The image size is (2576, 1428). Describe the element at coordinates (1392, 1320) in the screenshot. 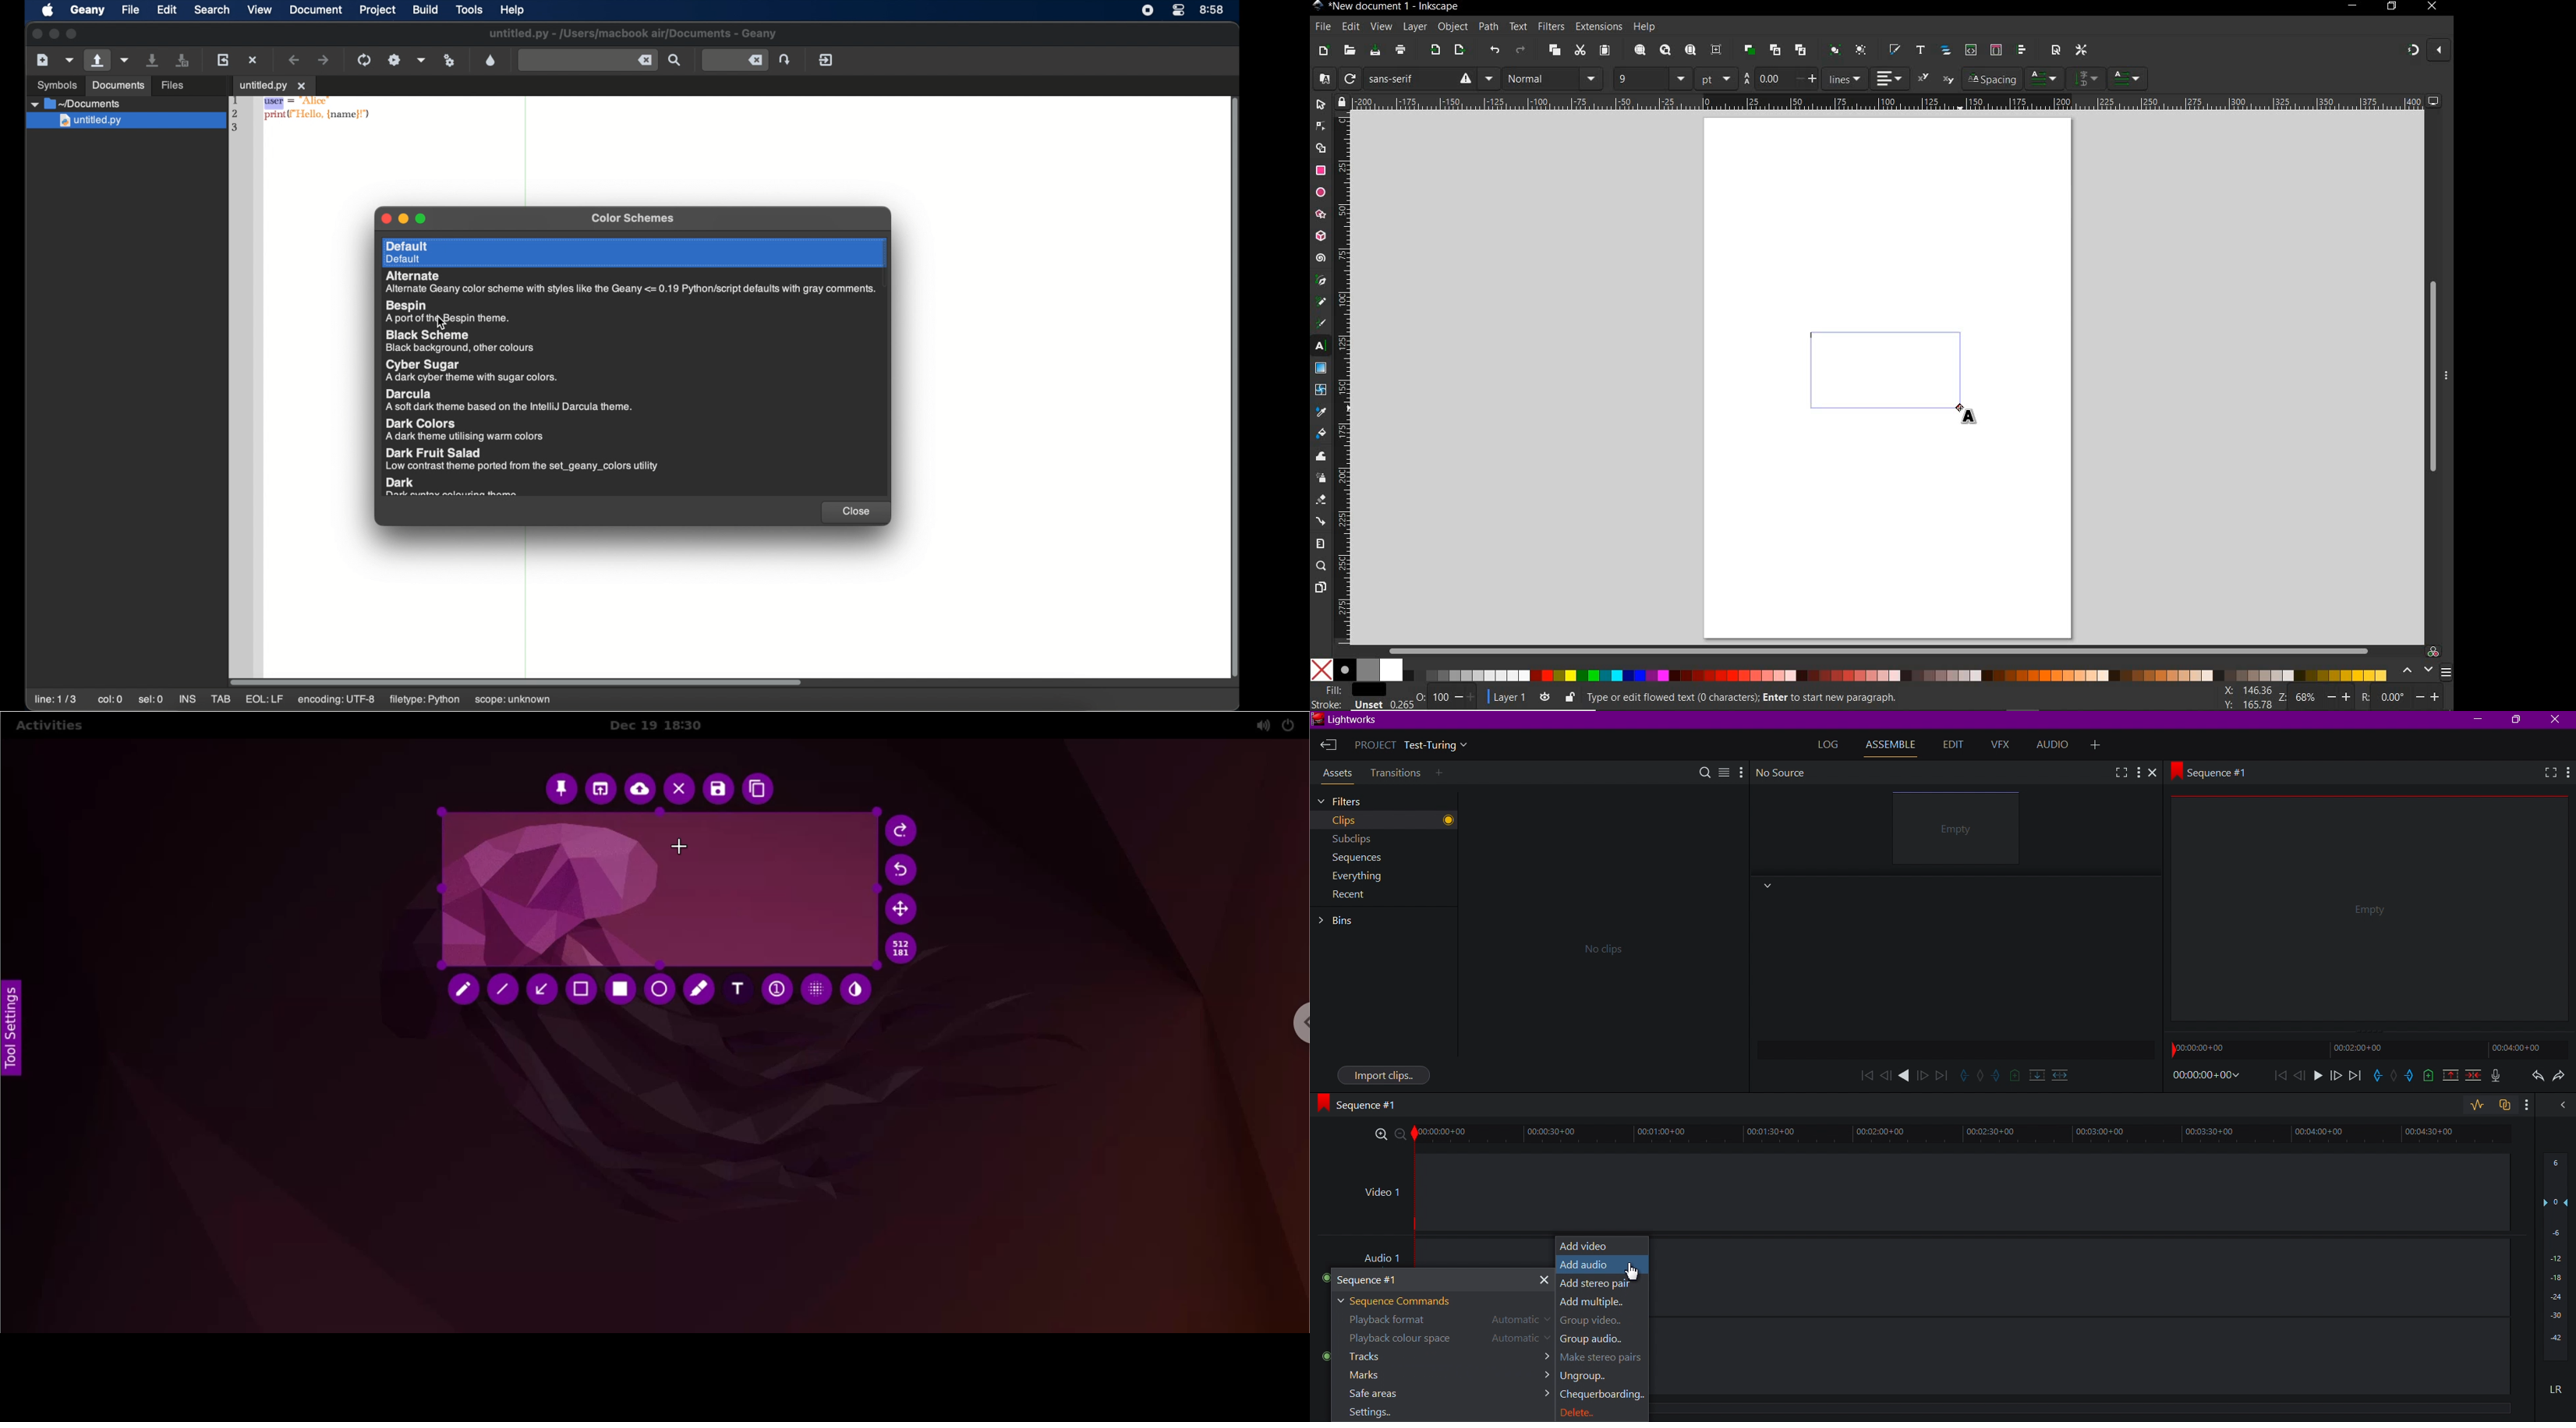

I see `Playback format` at that location.